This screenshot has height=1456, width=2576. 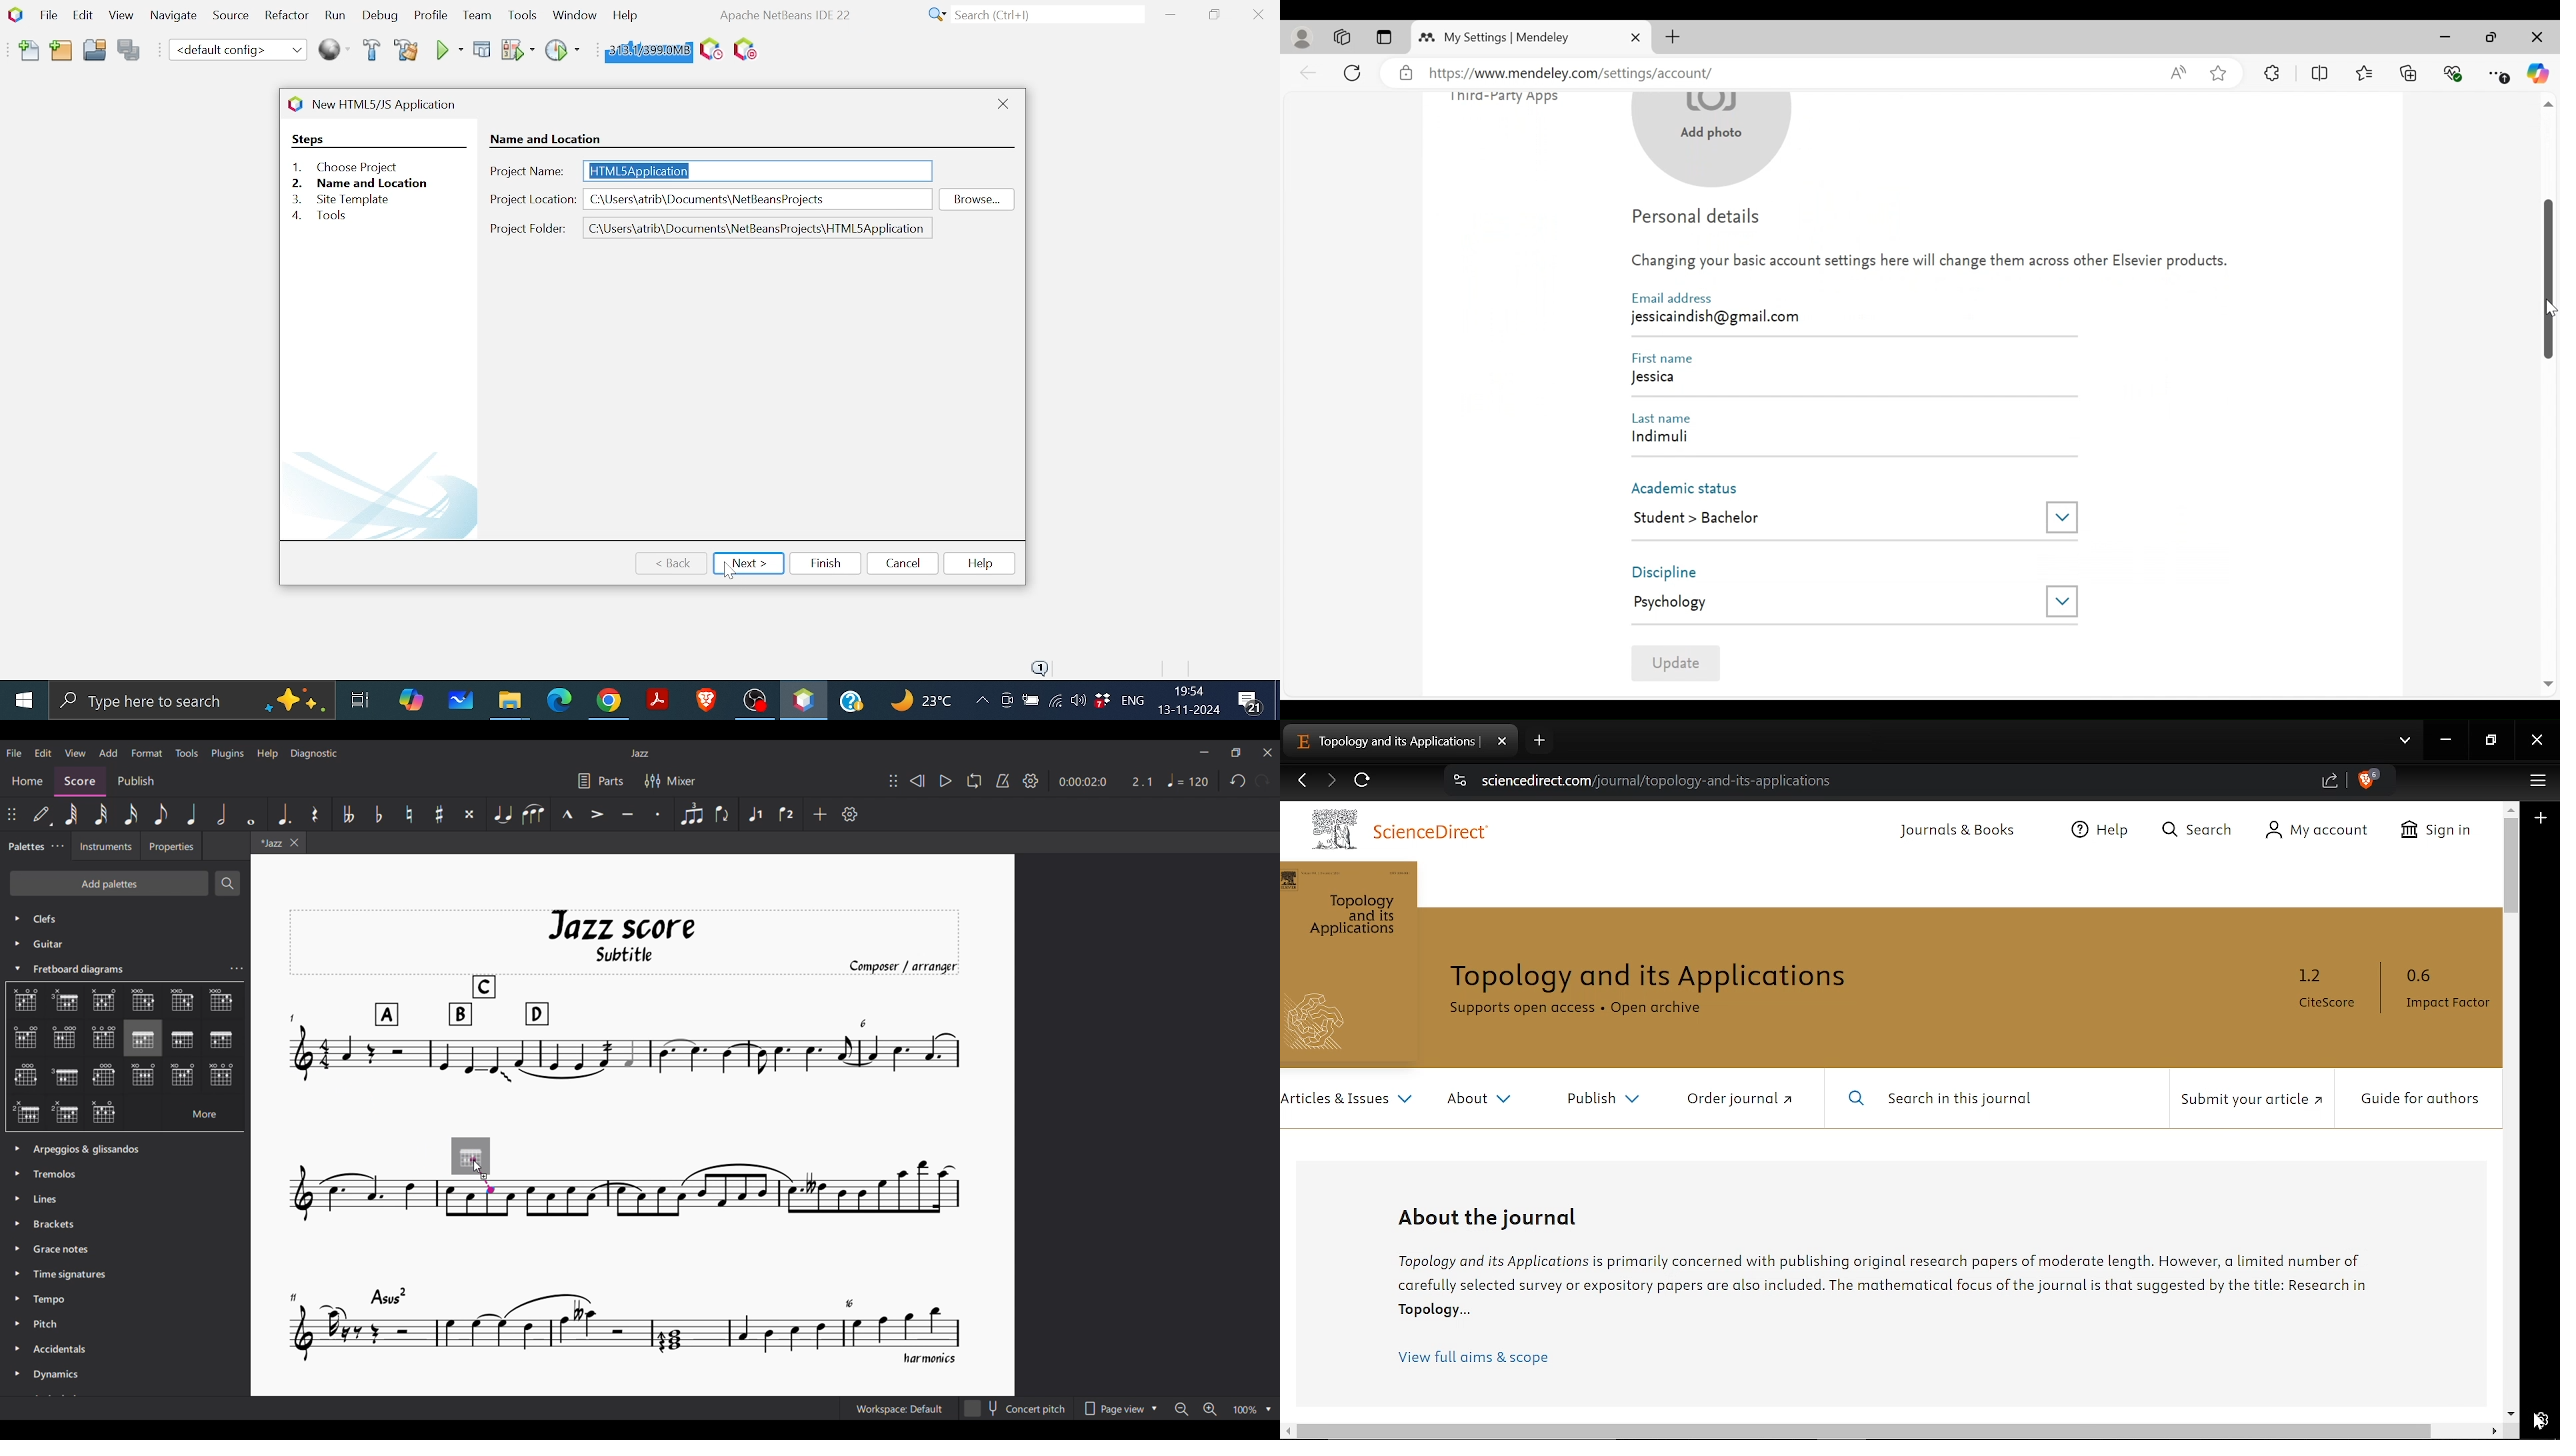 I want to click on Navigate, so click(x=174, y=19).